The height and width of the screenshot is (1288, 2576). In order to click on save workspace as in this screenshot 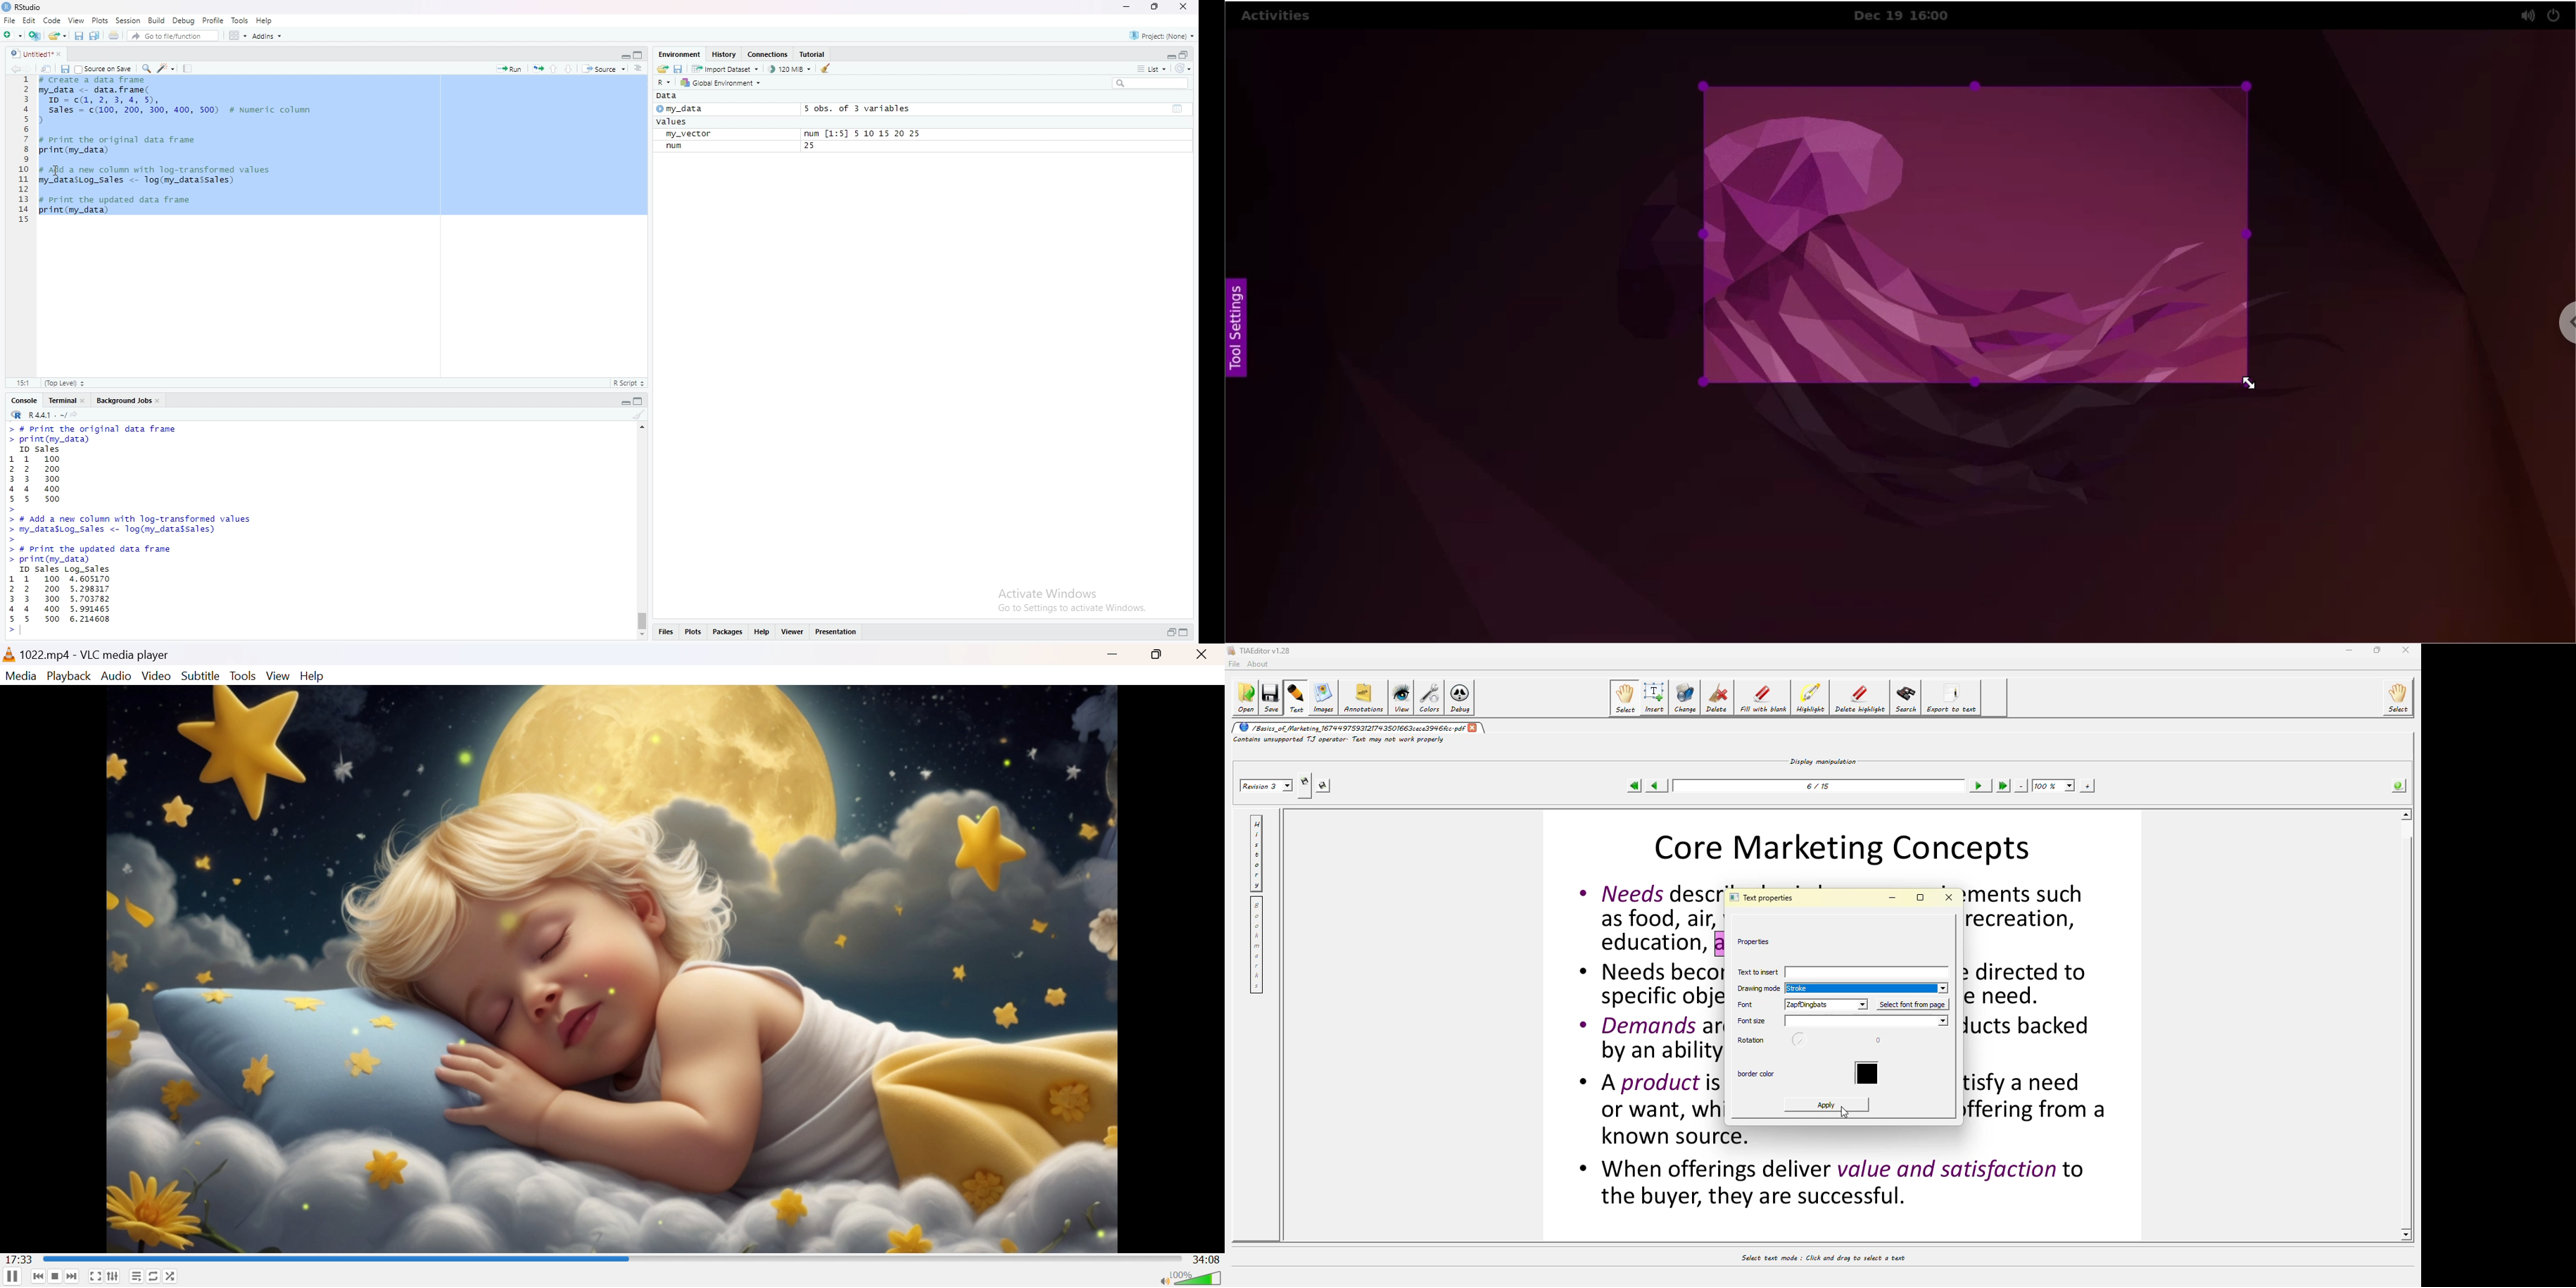, I will do `click(678, 69)`.